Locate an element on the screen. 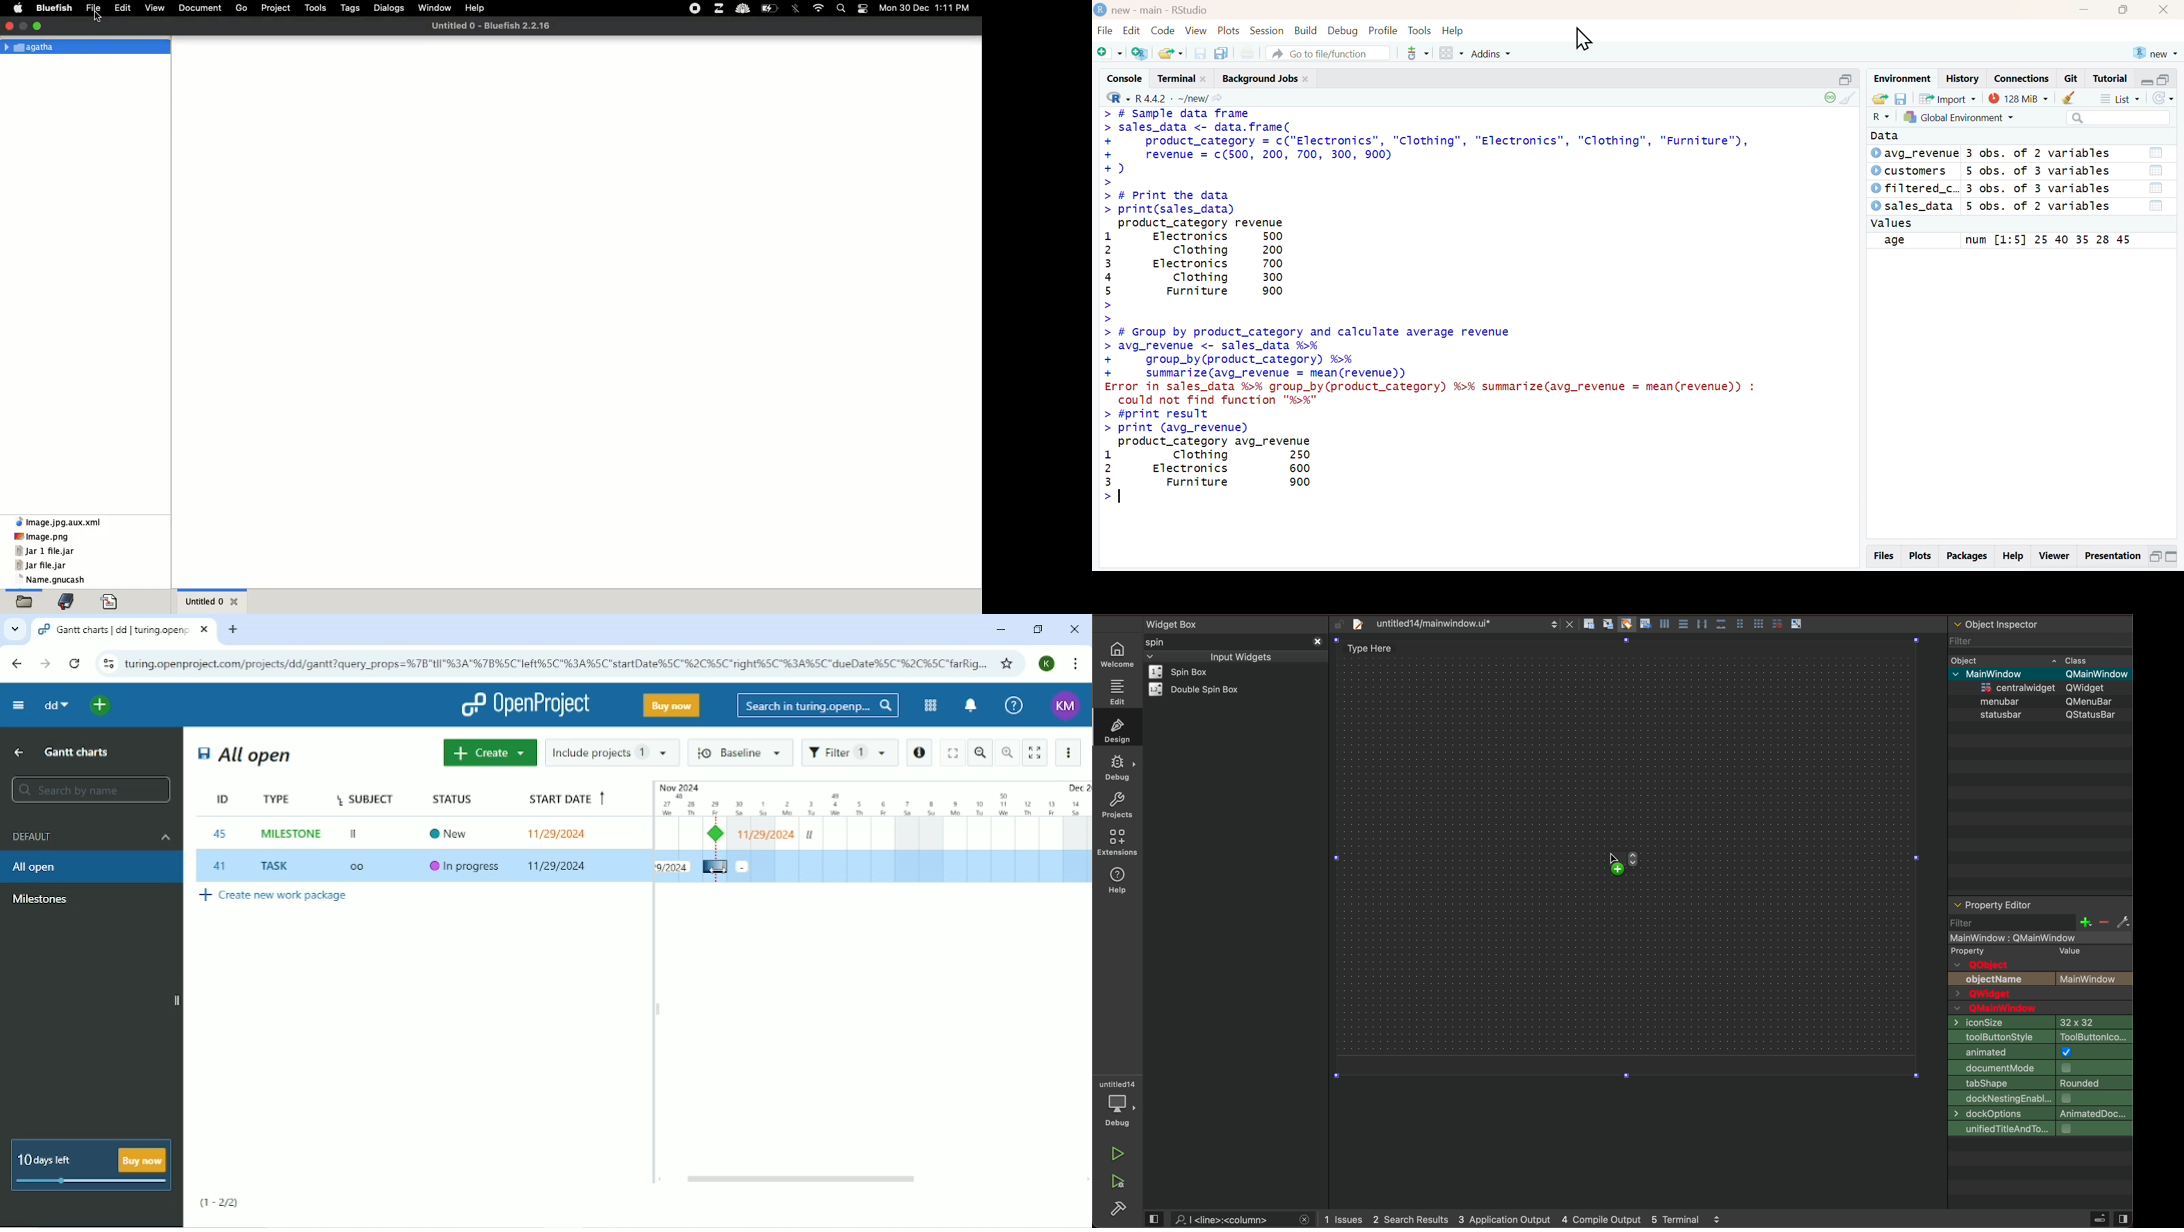 The width and height of the screenshot is (2184, 1232). Close is located at coordinates (2163, 10).